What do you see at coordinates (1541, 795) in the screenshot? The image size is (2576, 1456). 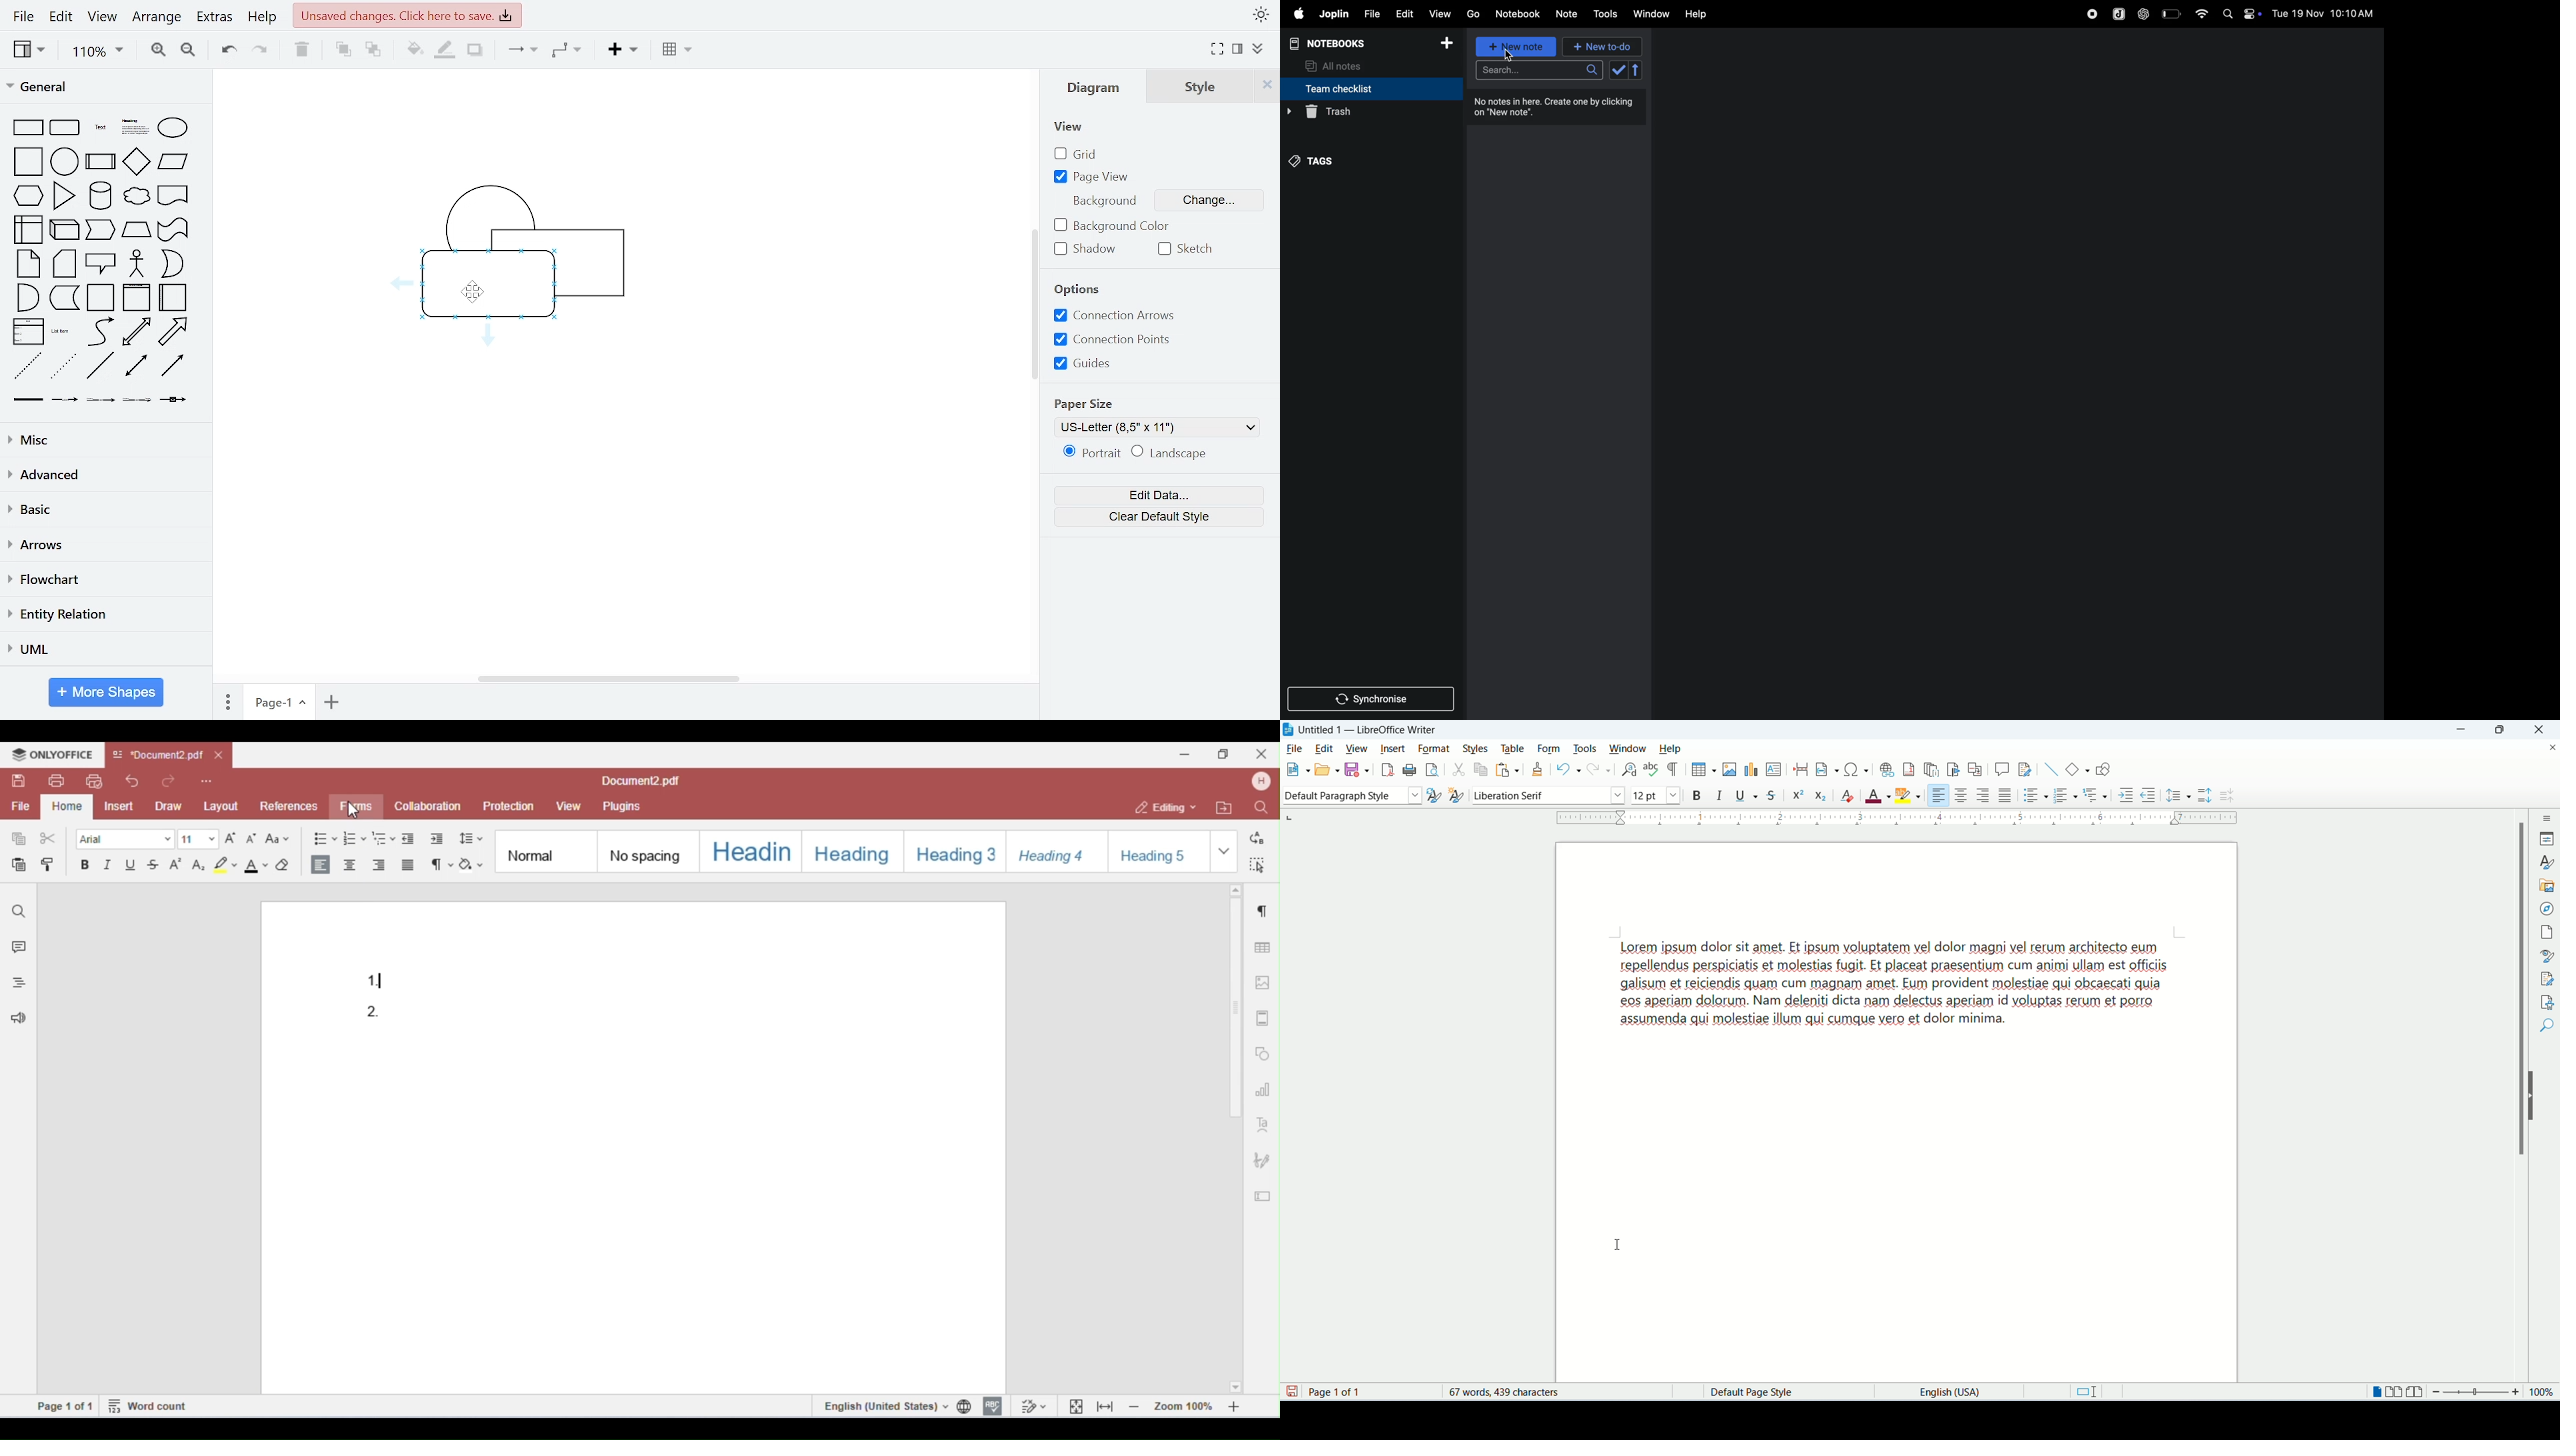 I see `font name` at bounding box center [1541, 795].